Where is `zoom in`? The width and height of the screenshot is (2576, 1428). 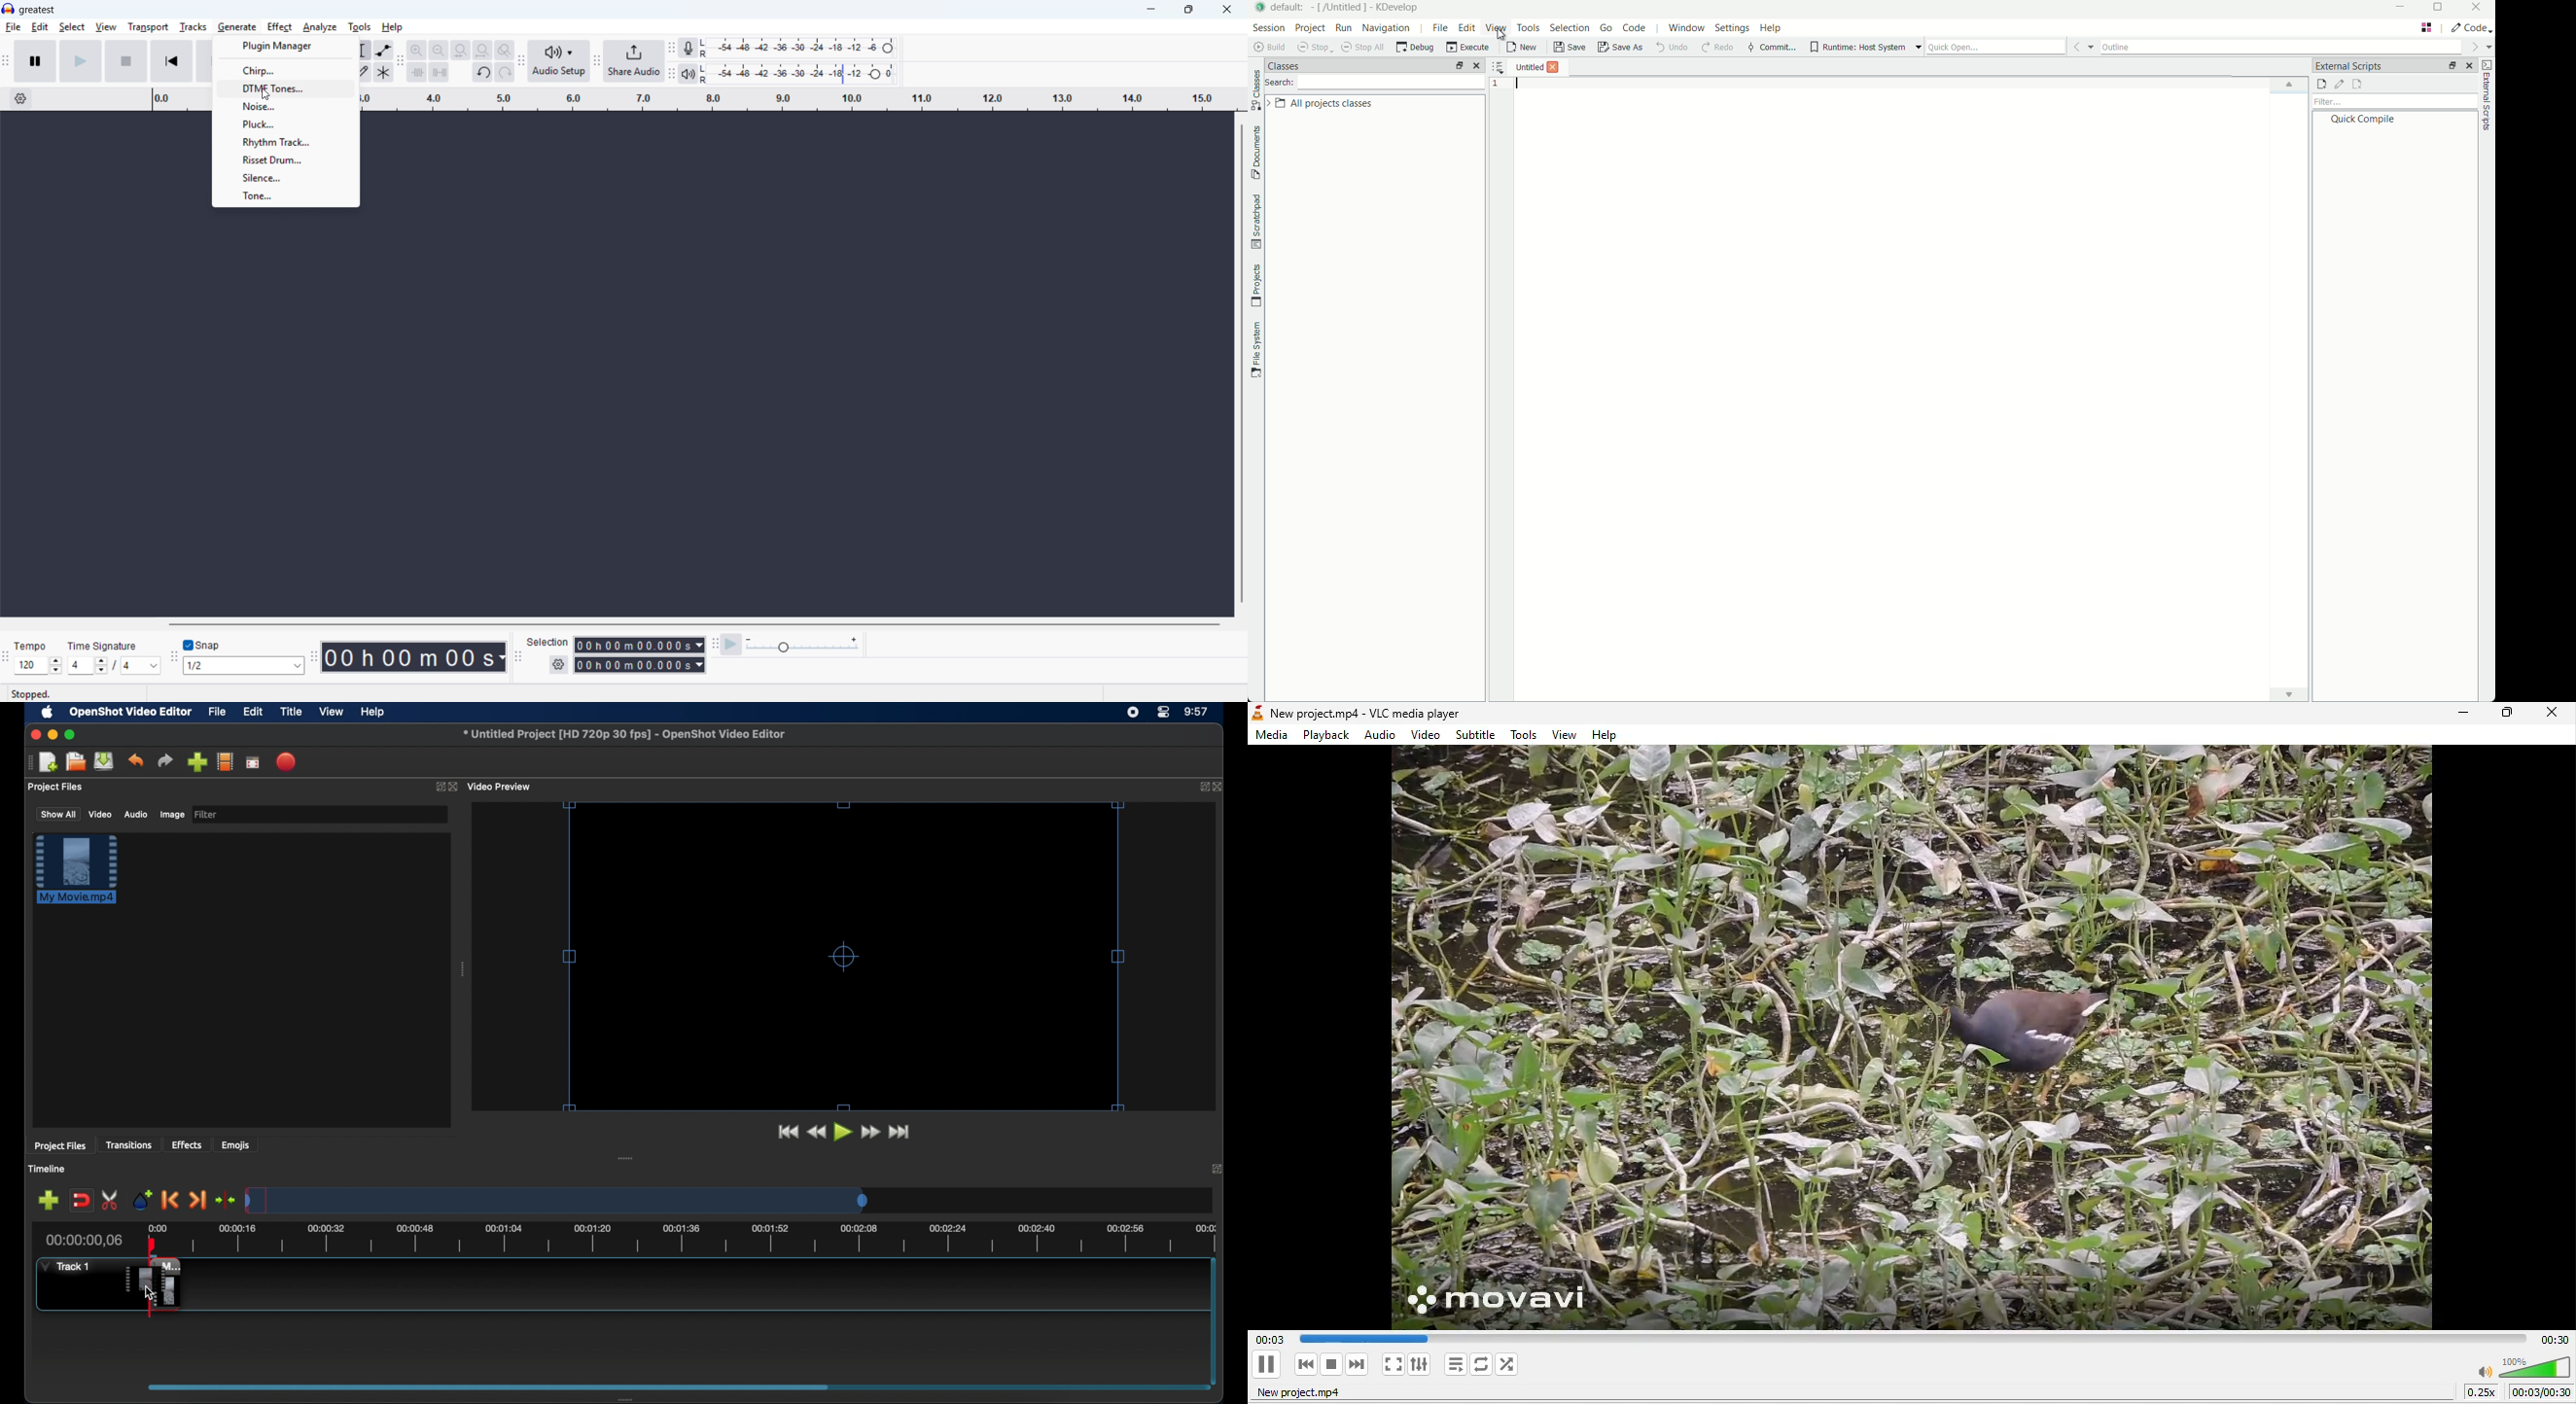
zoom in is located at coordinates (417, 49).